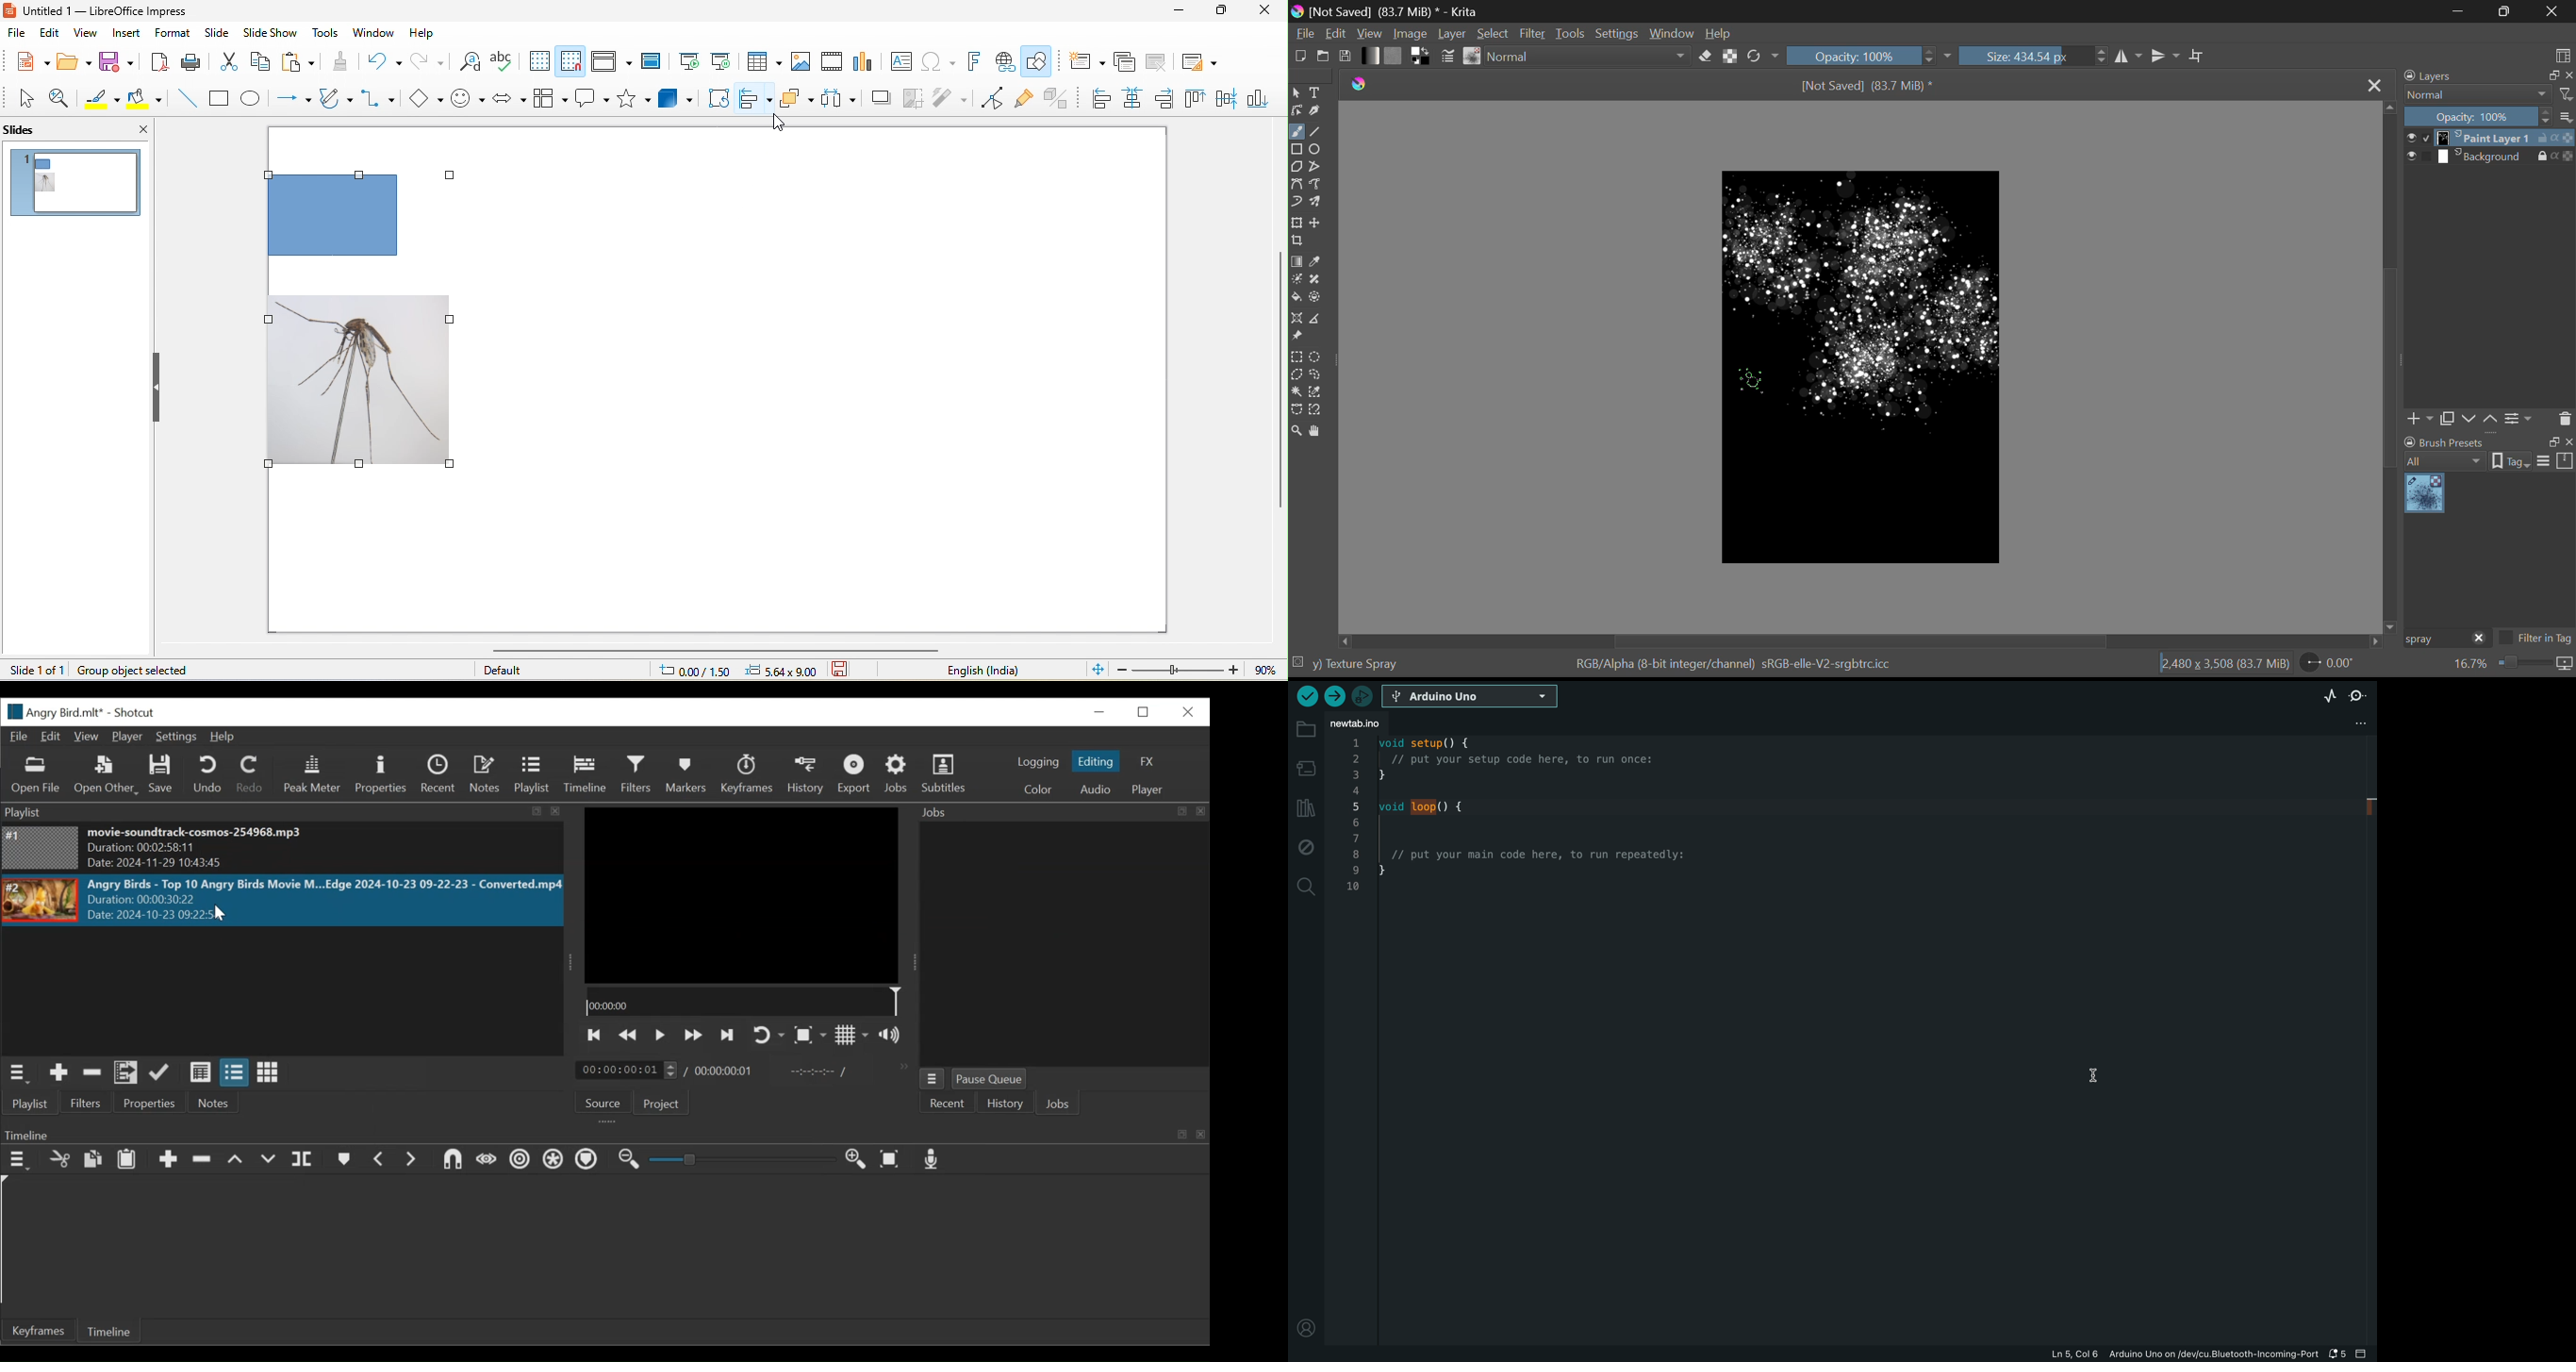  Describe the element at coordinates (167, 1160) in the screenshot. I see `Append` at that location.